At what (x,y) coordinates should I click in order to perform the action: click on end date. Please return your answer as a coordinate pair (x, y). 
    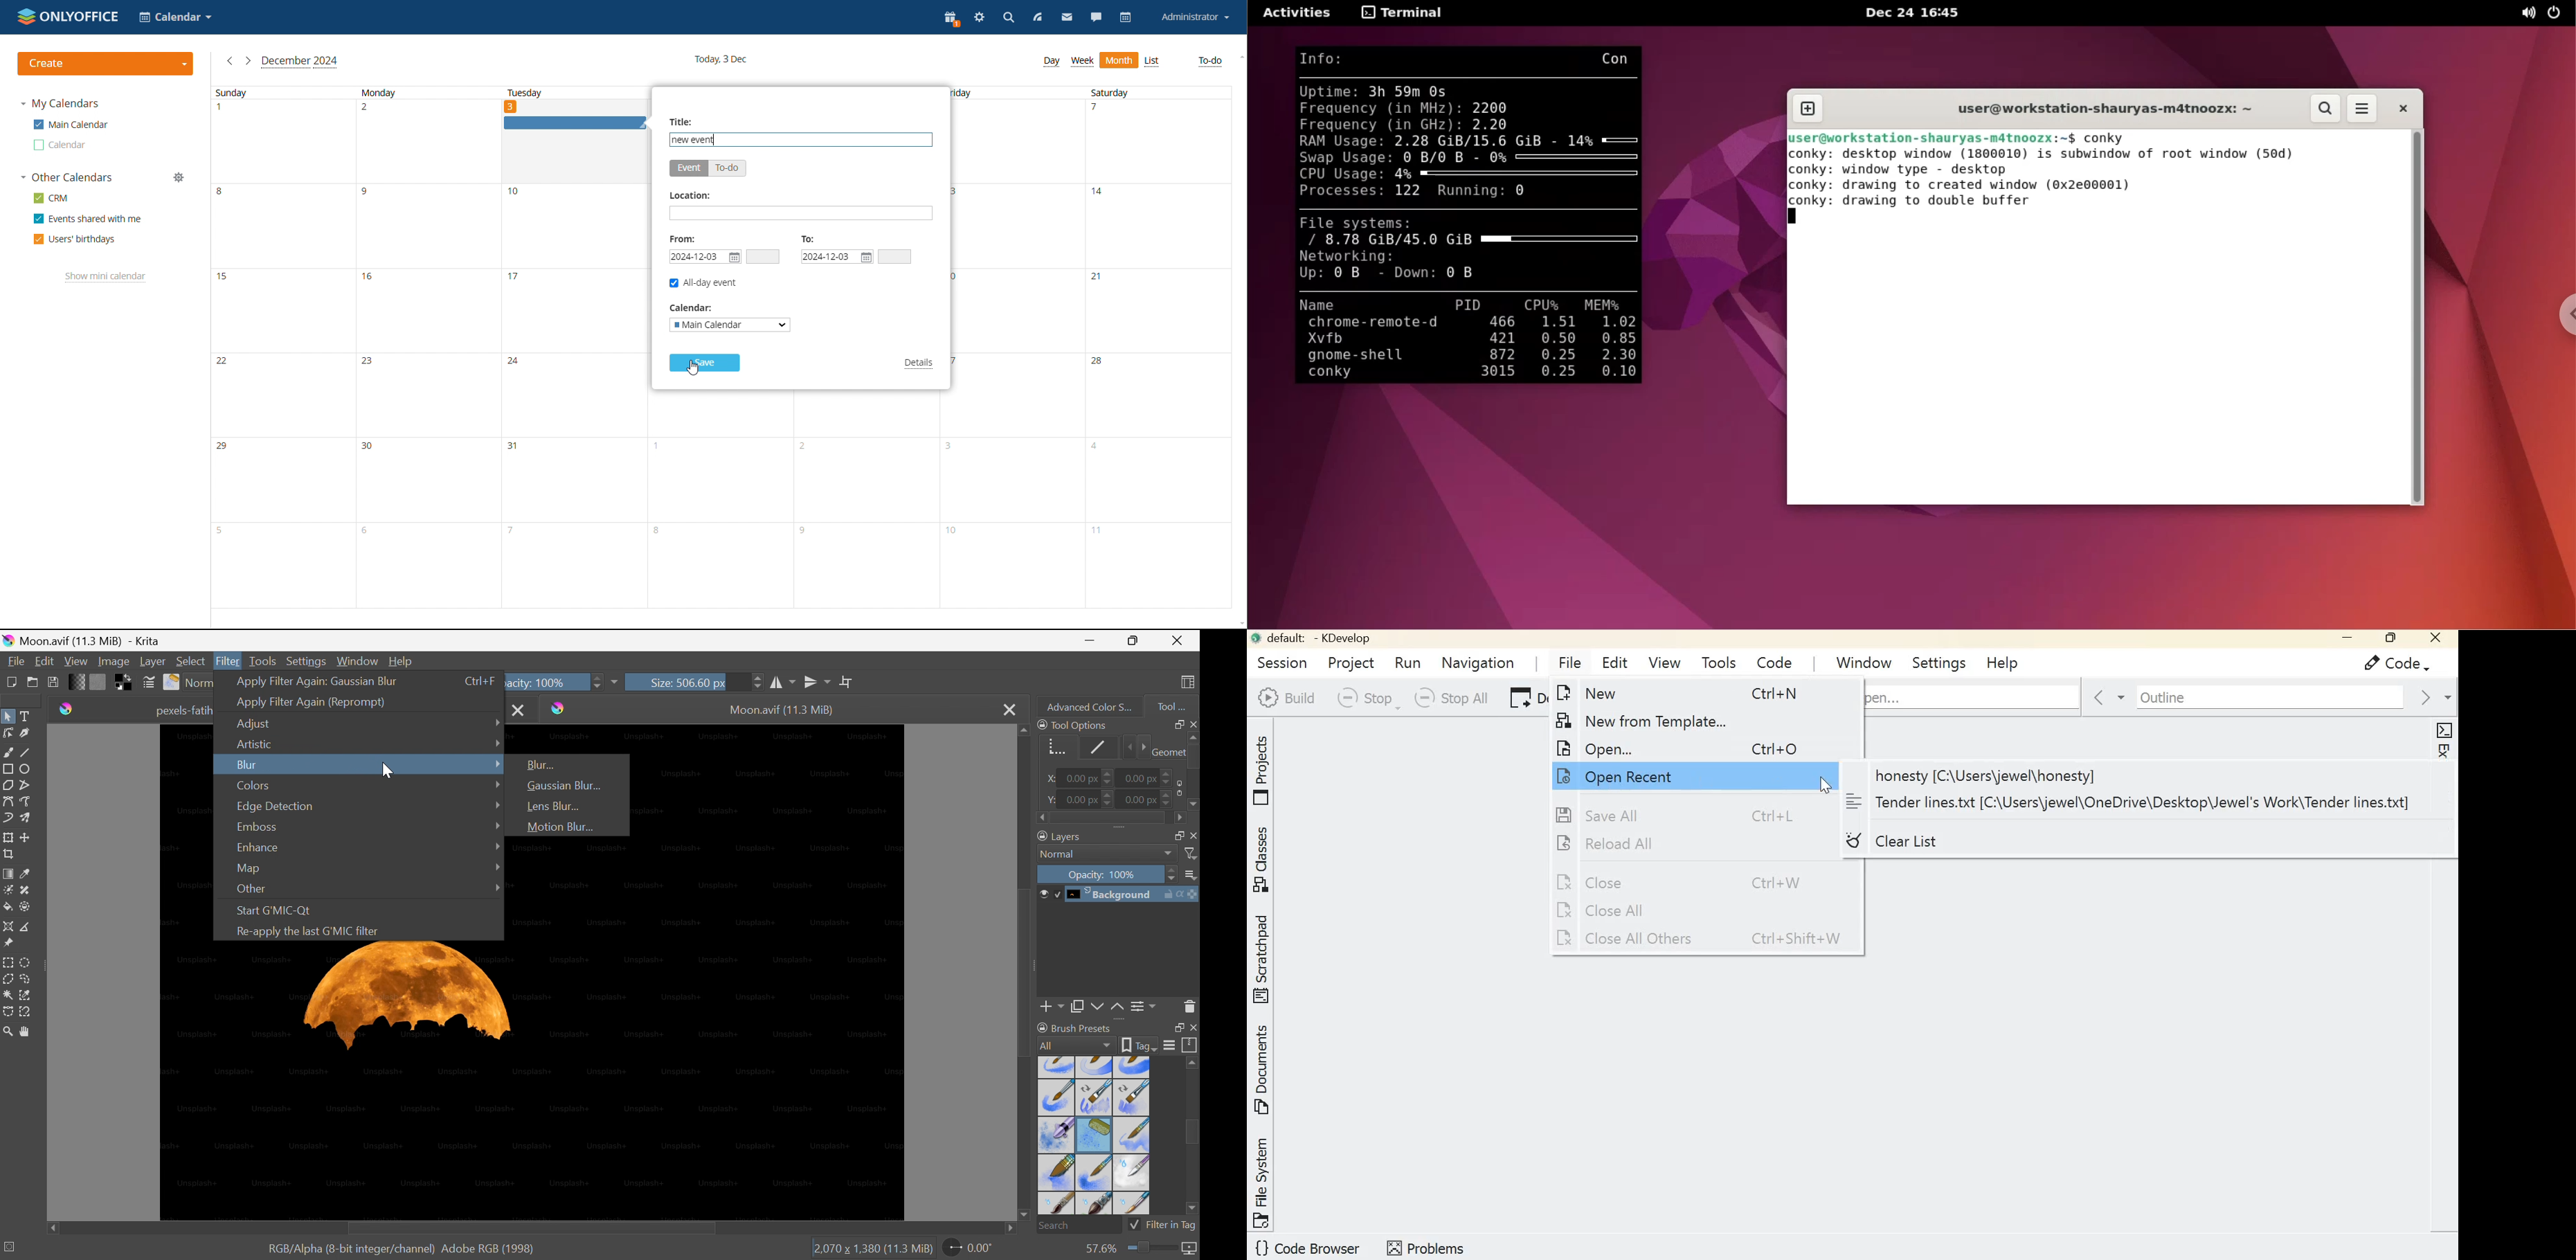
    Looking at the image, I should click on (838, 256).